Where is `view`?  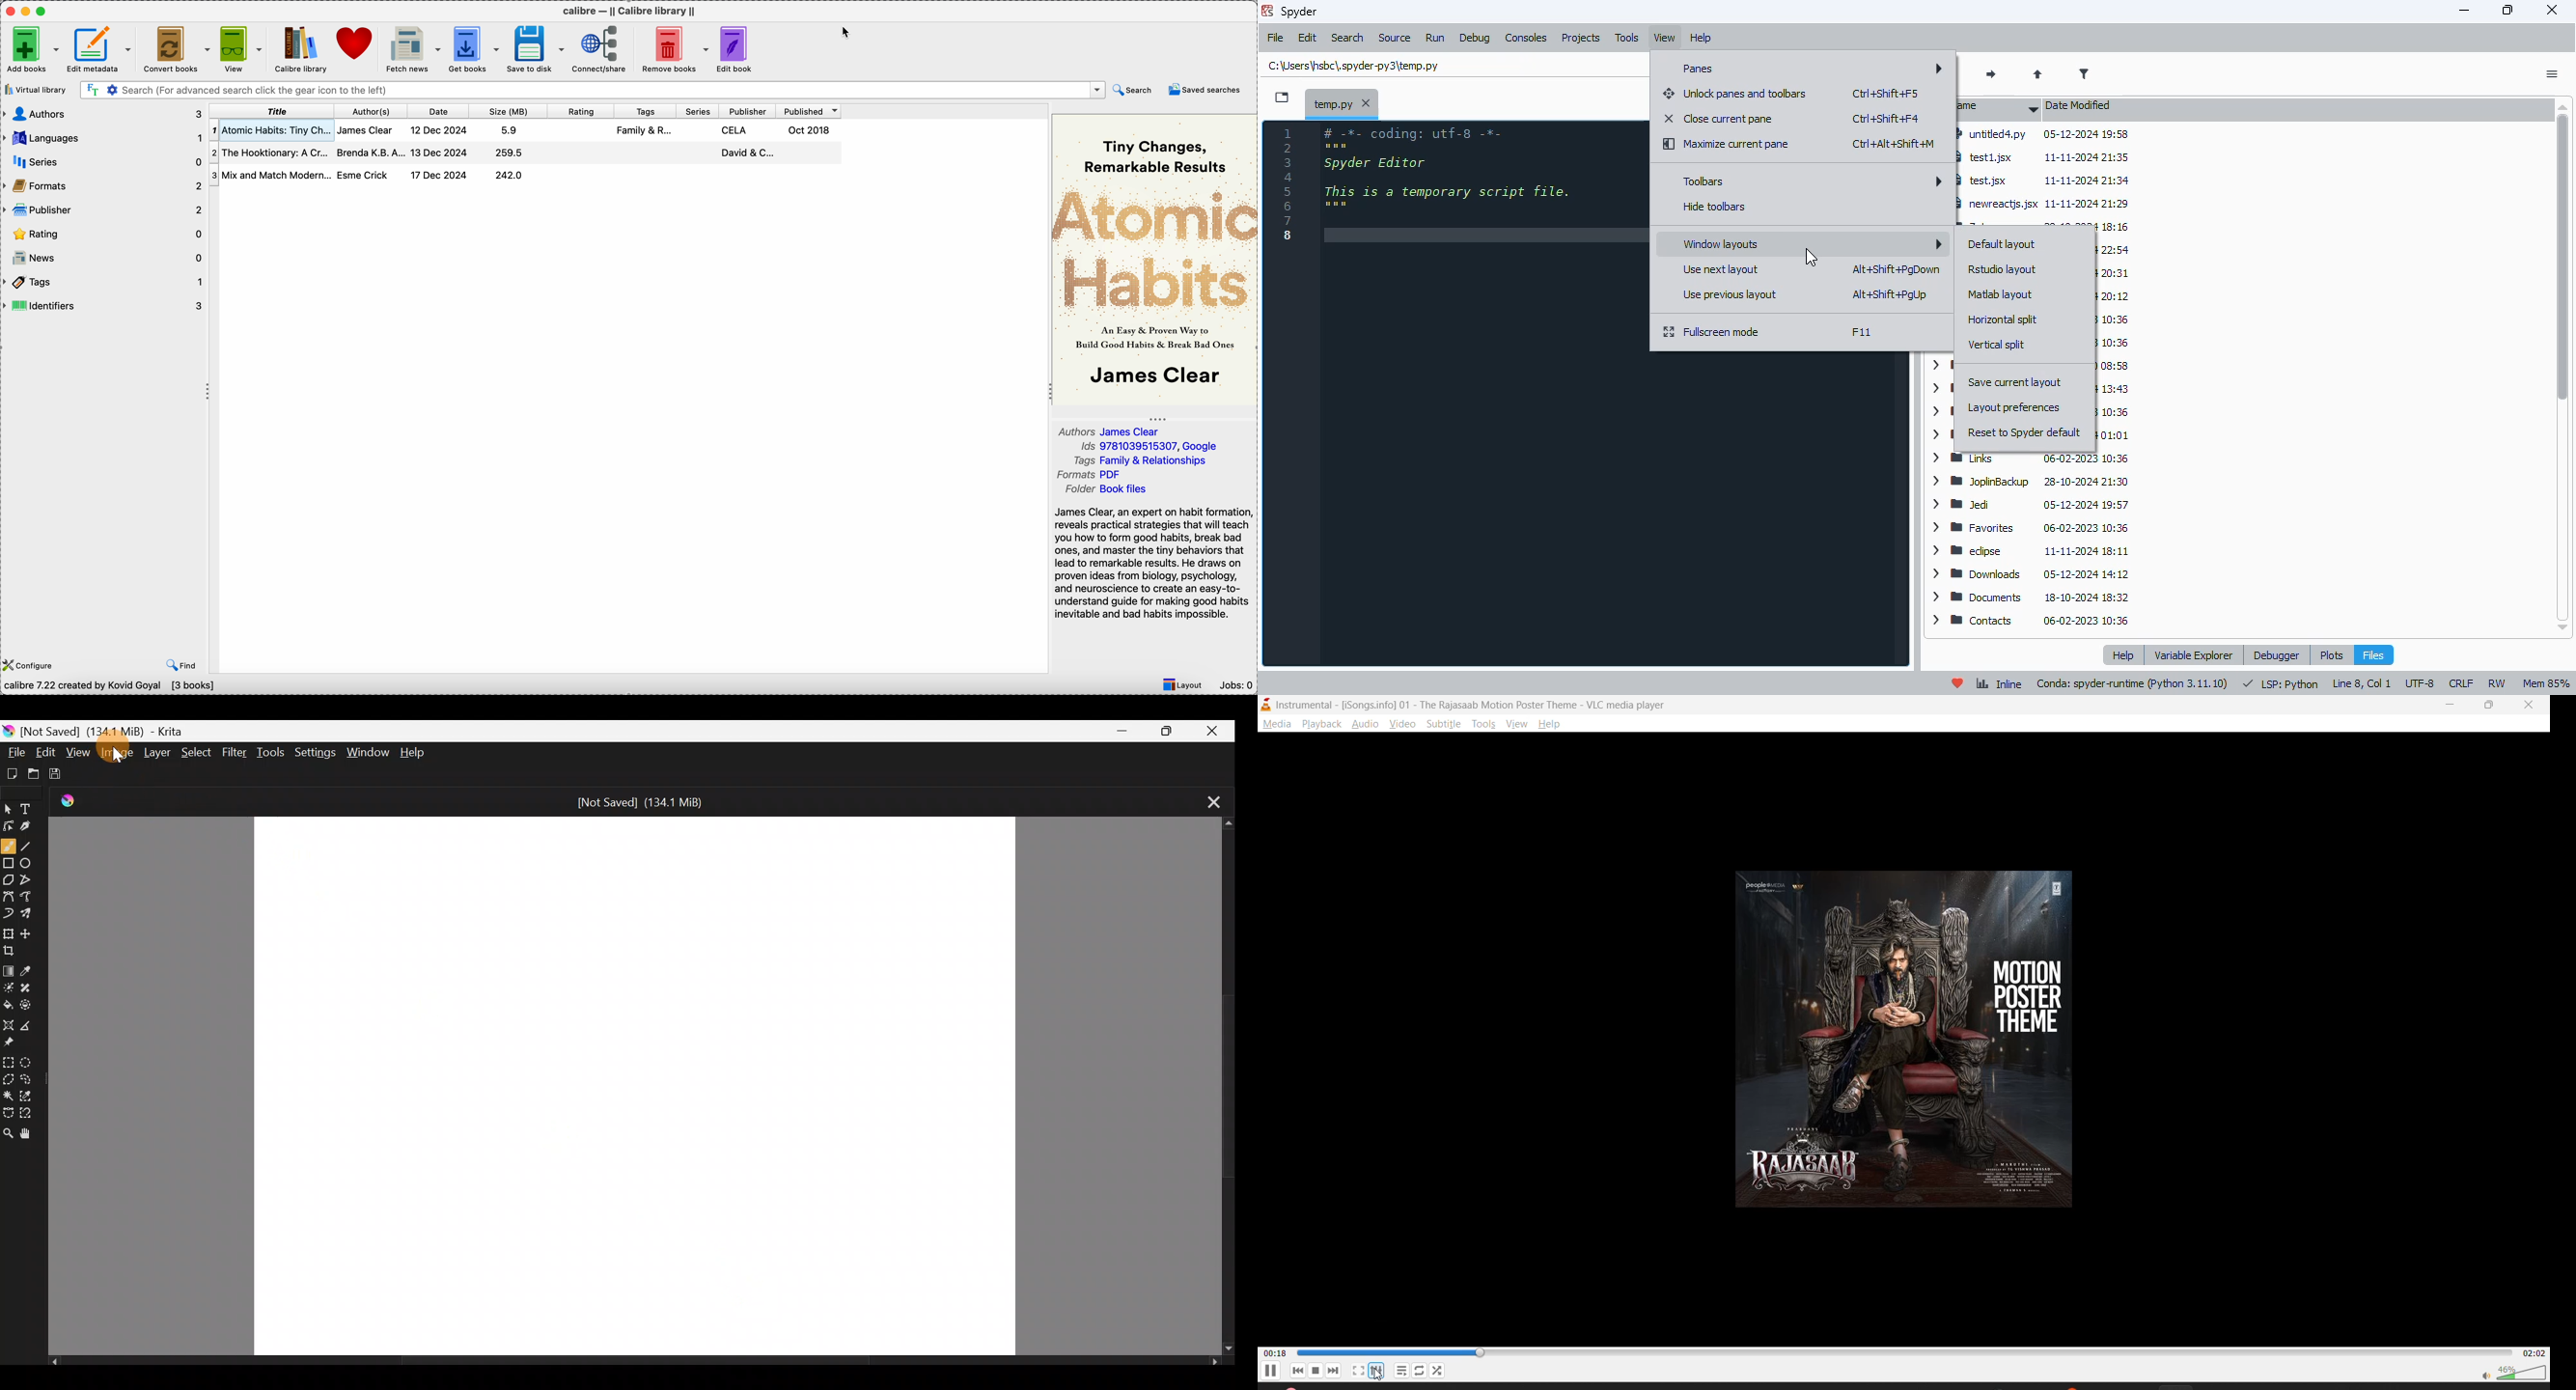
view is located at coordinates (1665, 39).